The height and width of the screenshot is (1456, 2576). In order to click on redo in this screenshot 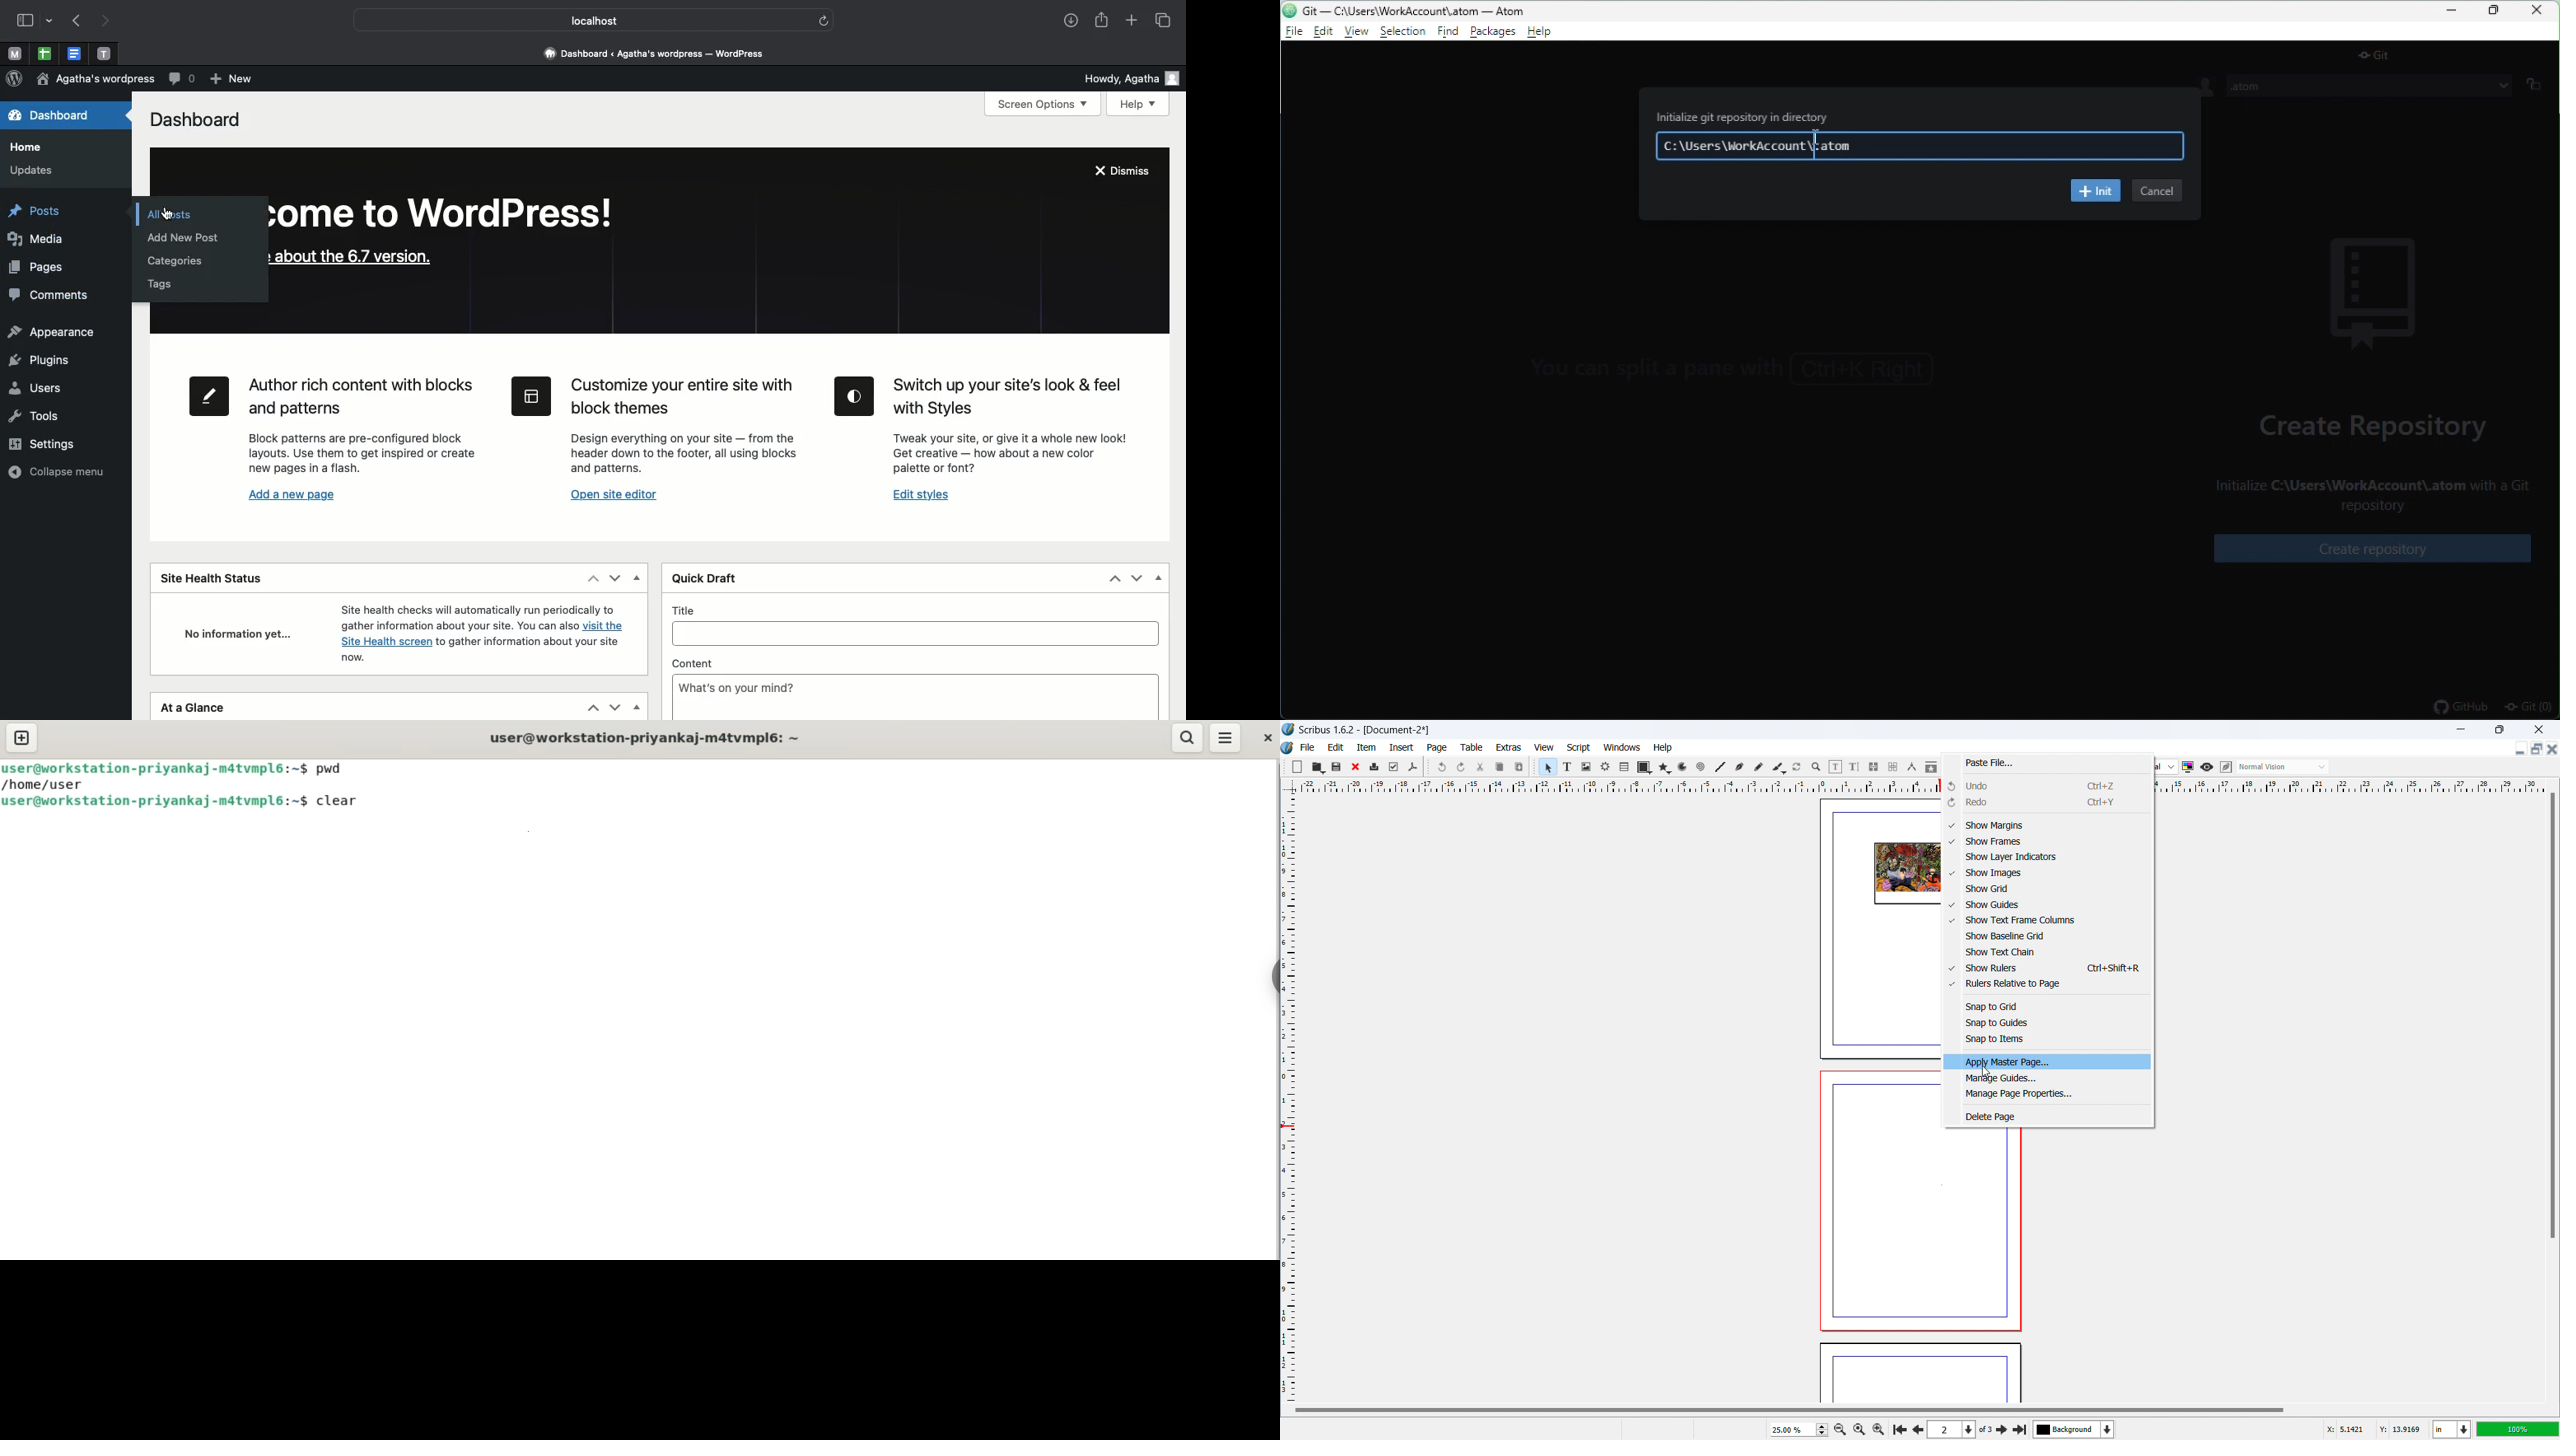, I will do `click(2047, 803)`.